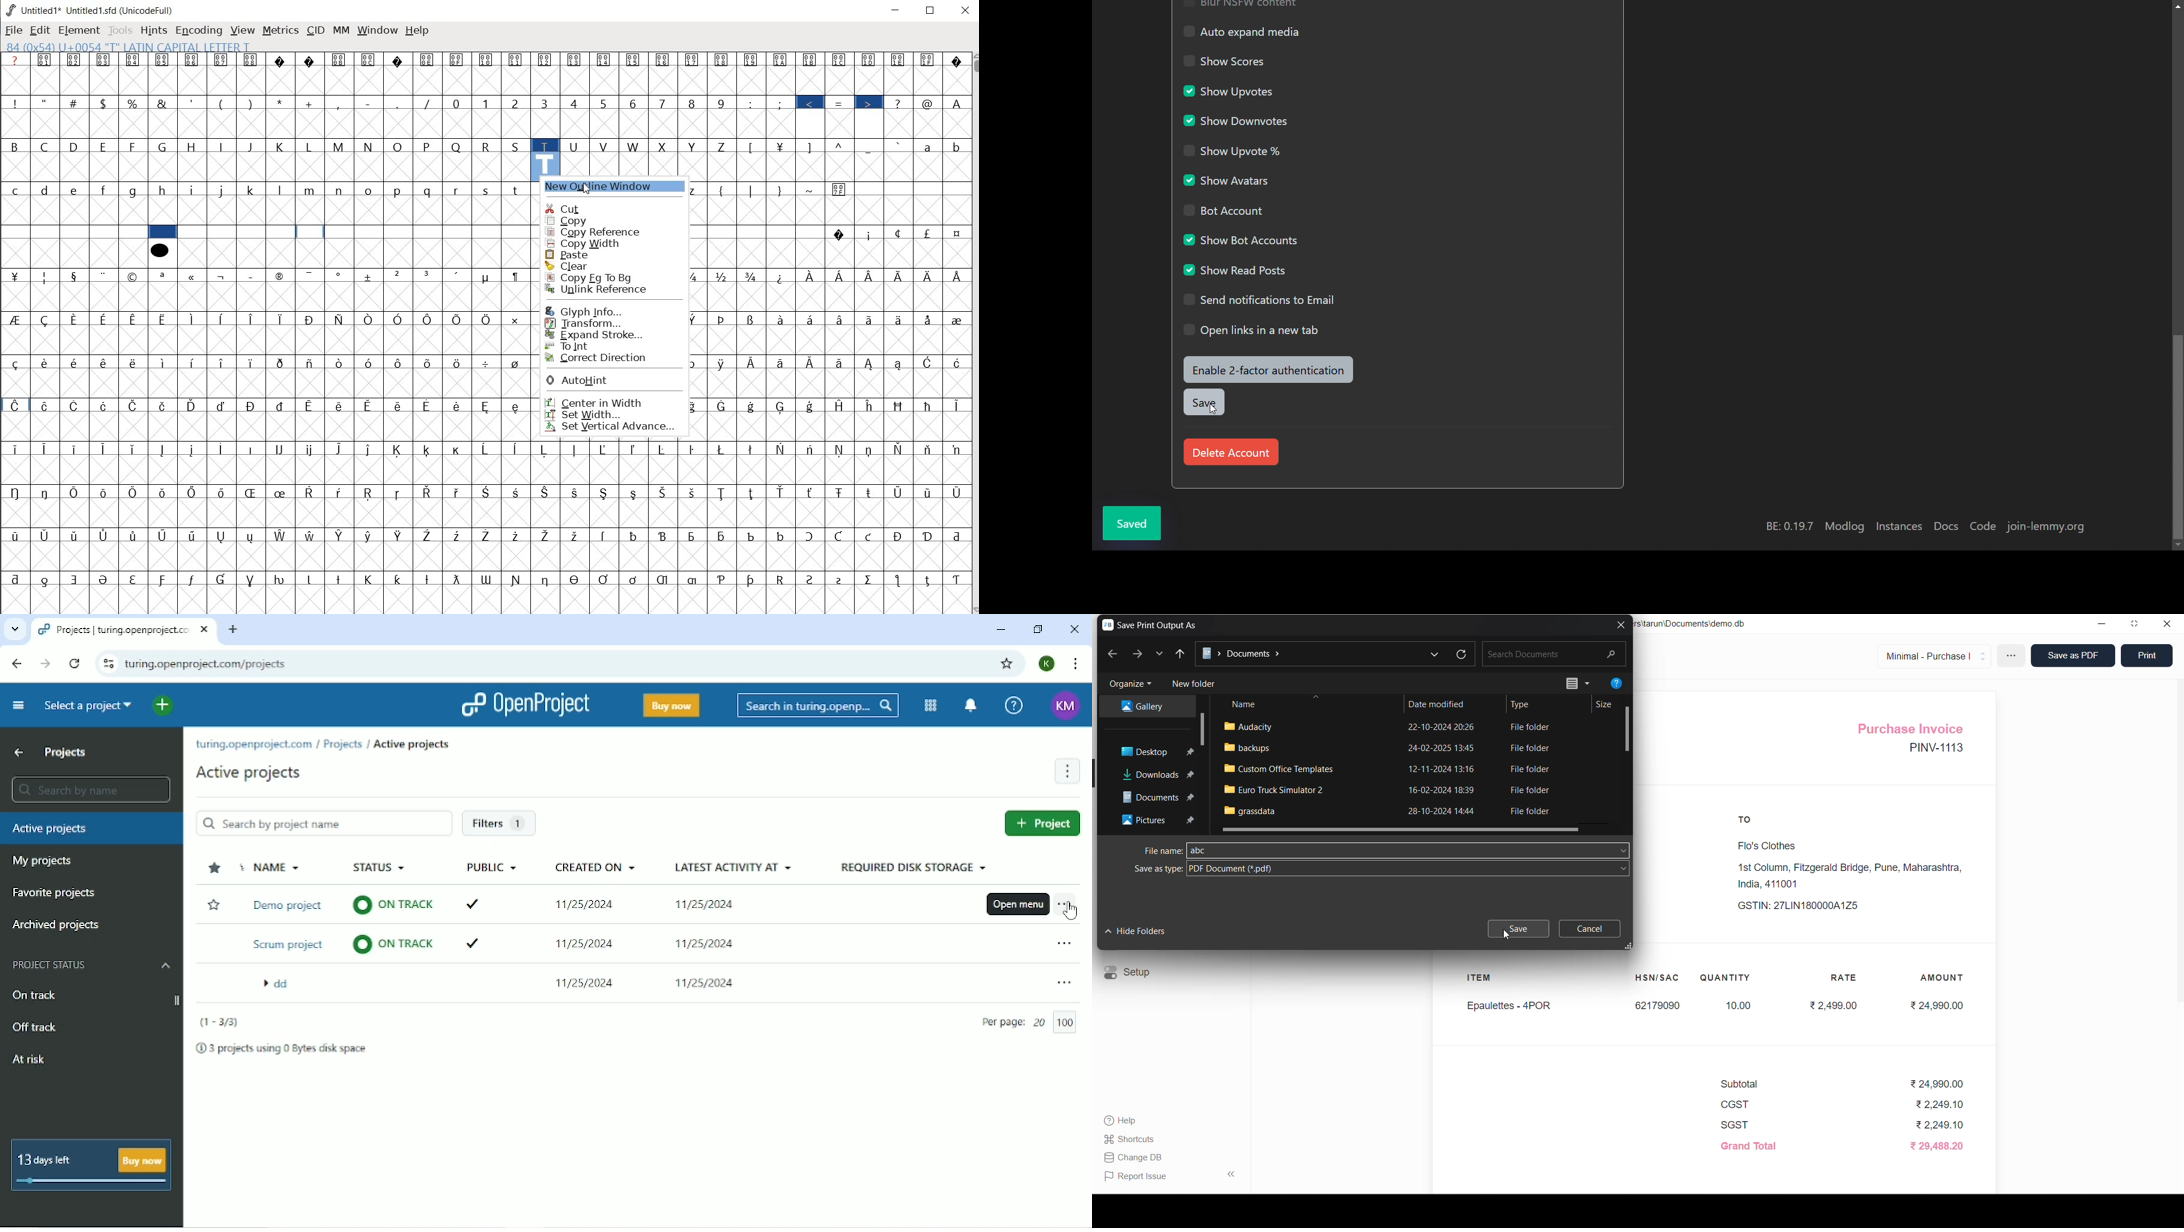 The height and width of the screenshot is (1232, 2184). I want to click on ,, so click(339, 103).